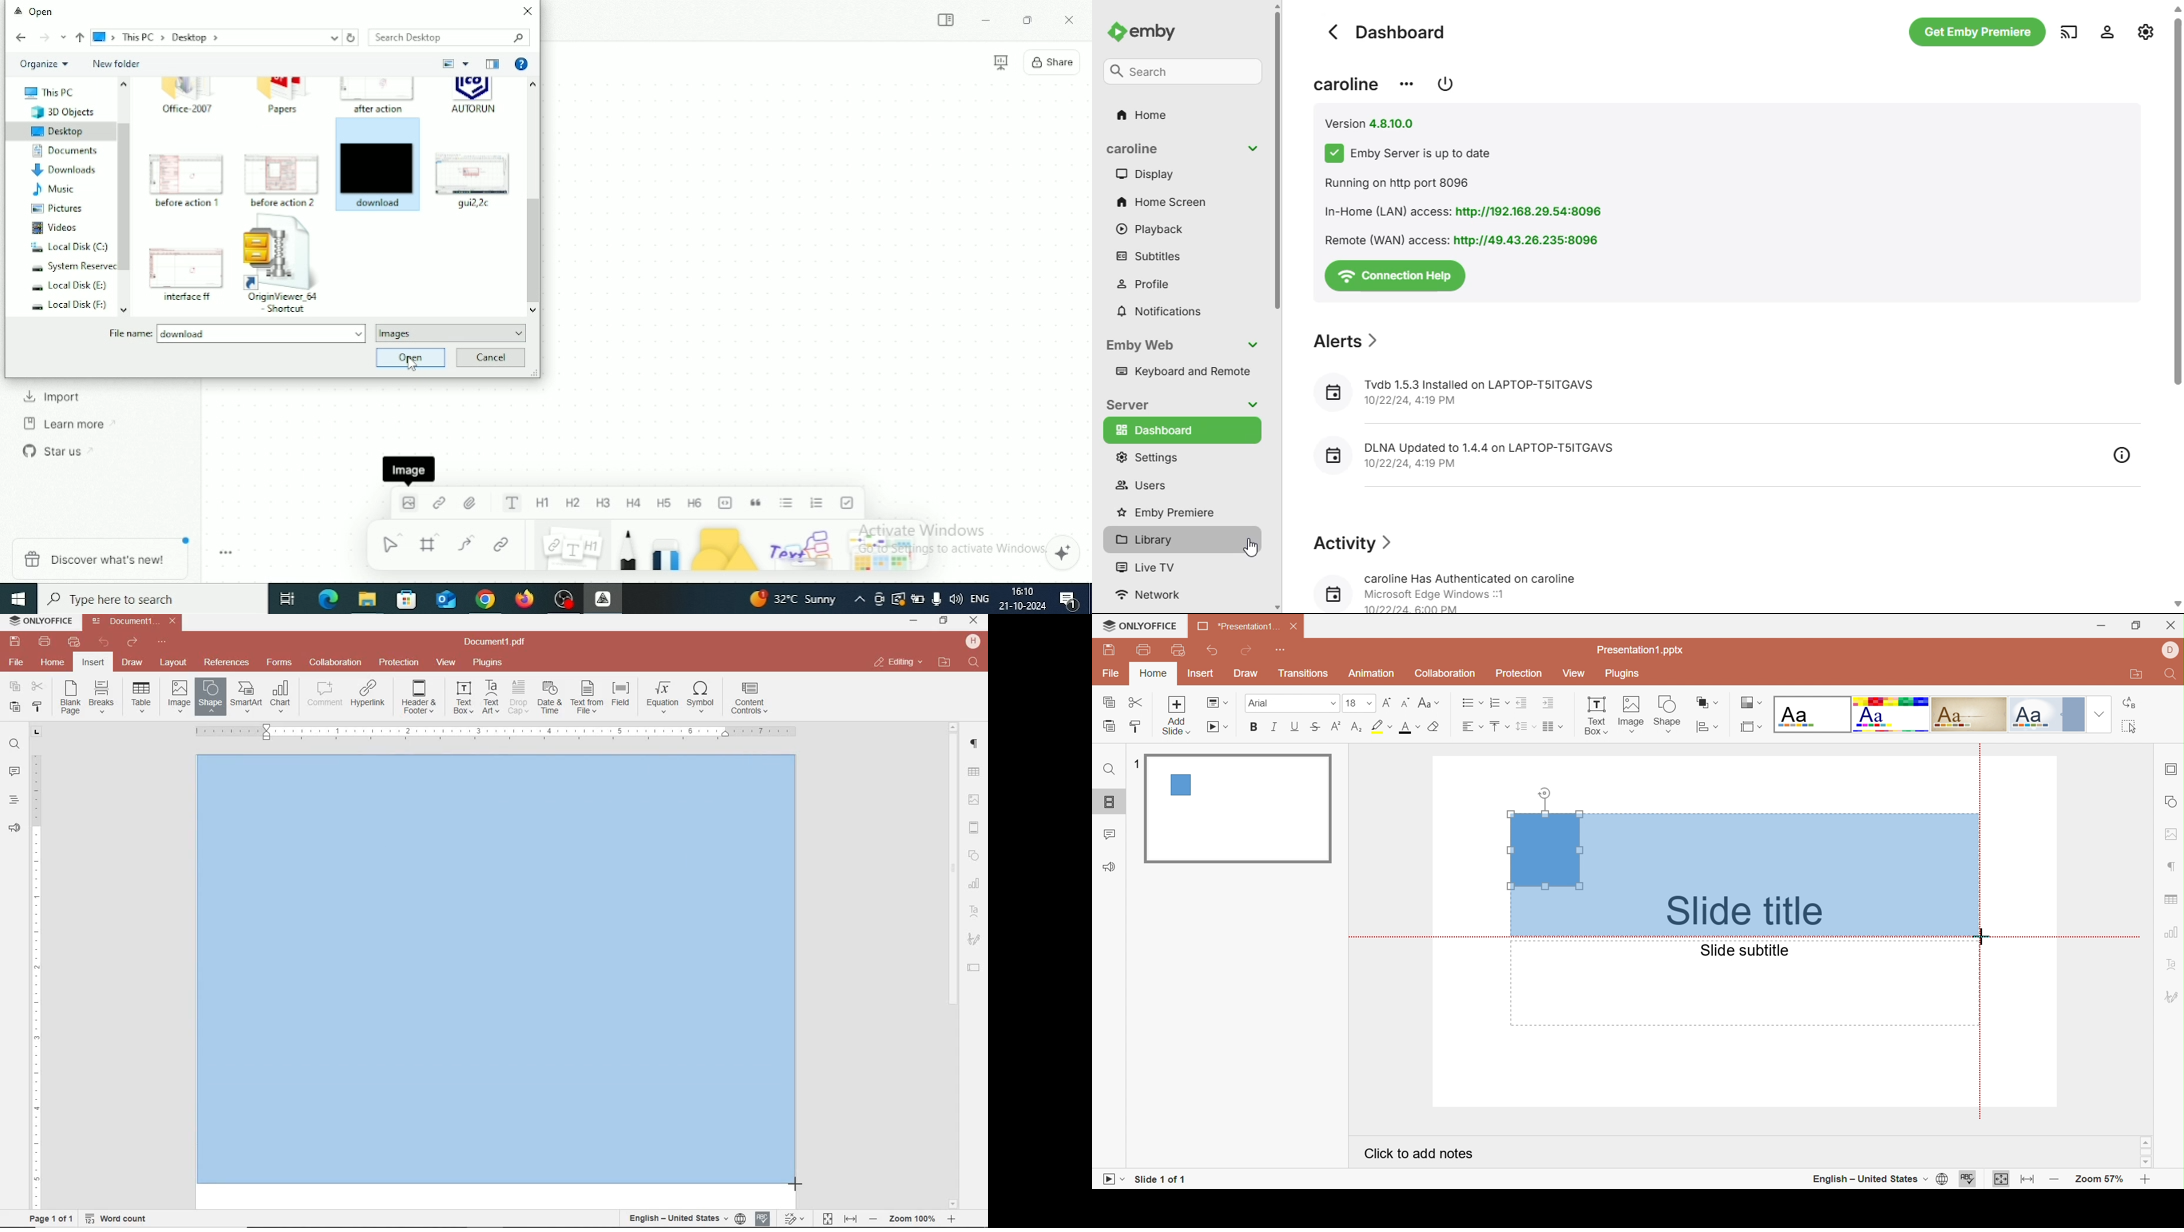  I want to click on Downloads, so click(57, 170).